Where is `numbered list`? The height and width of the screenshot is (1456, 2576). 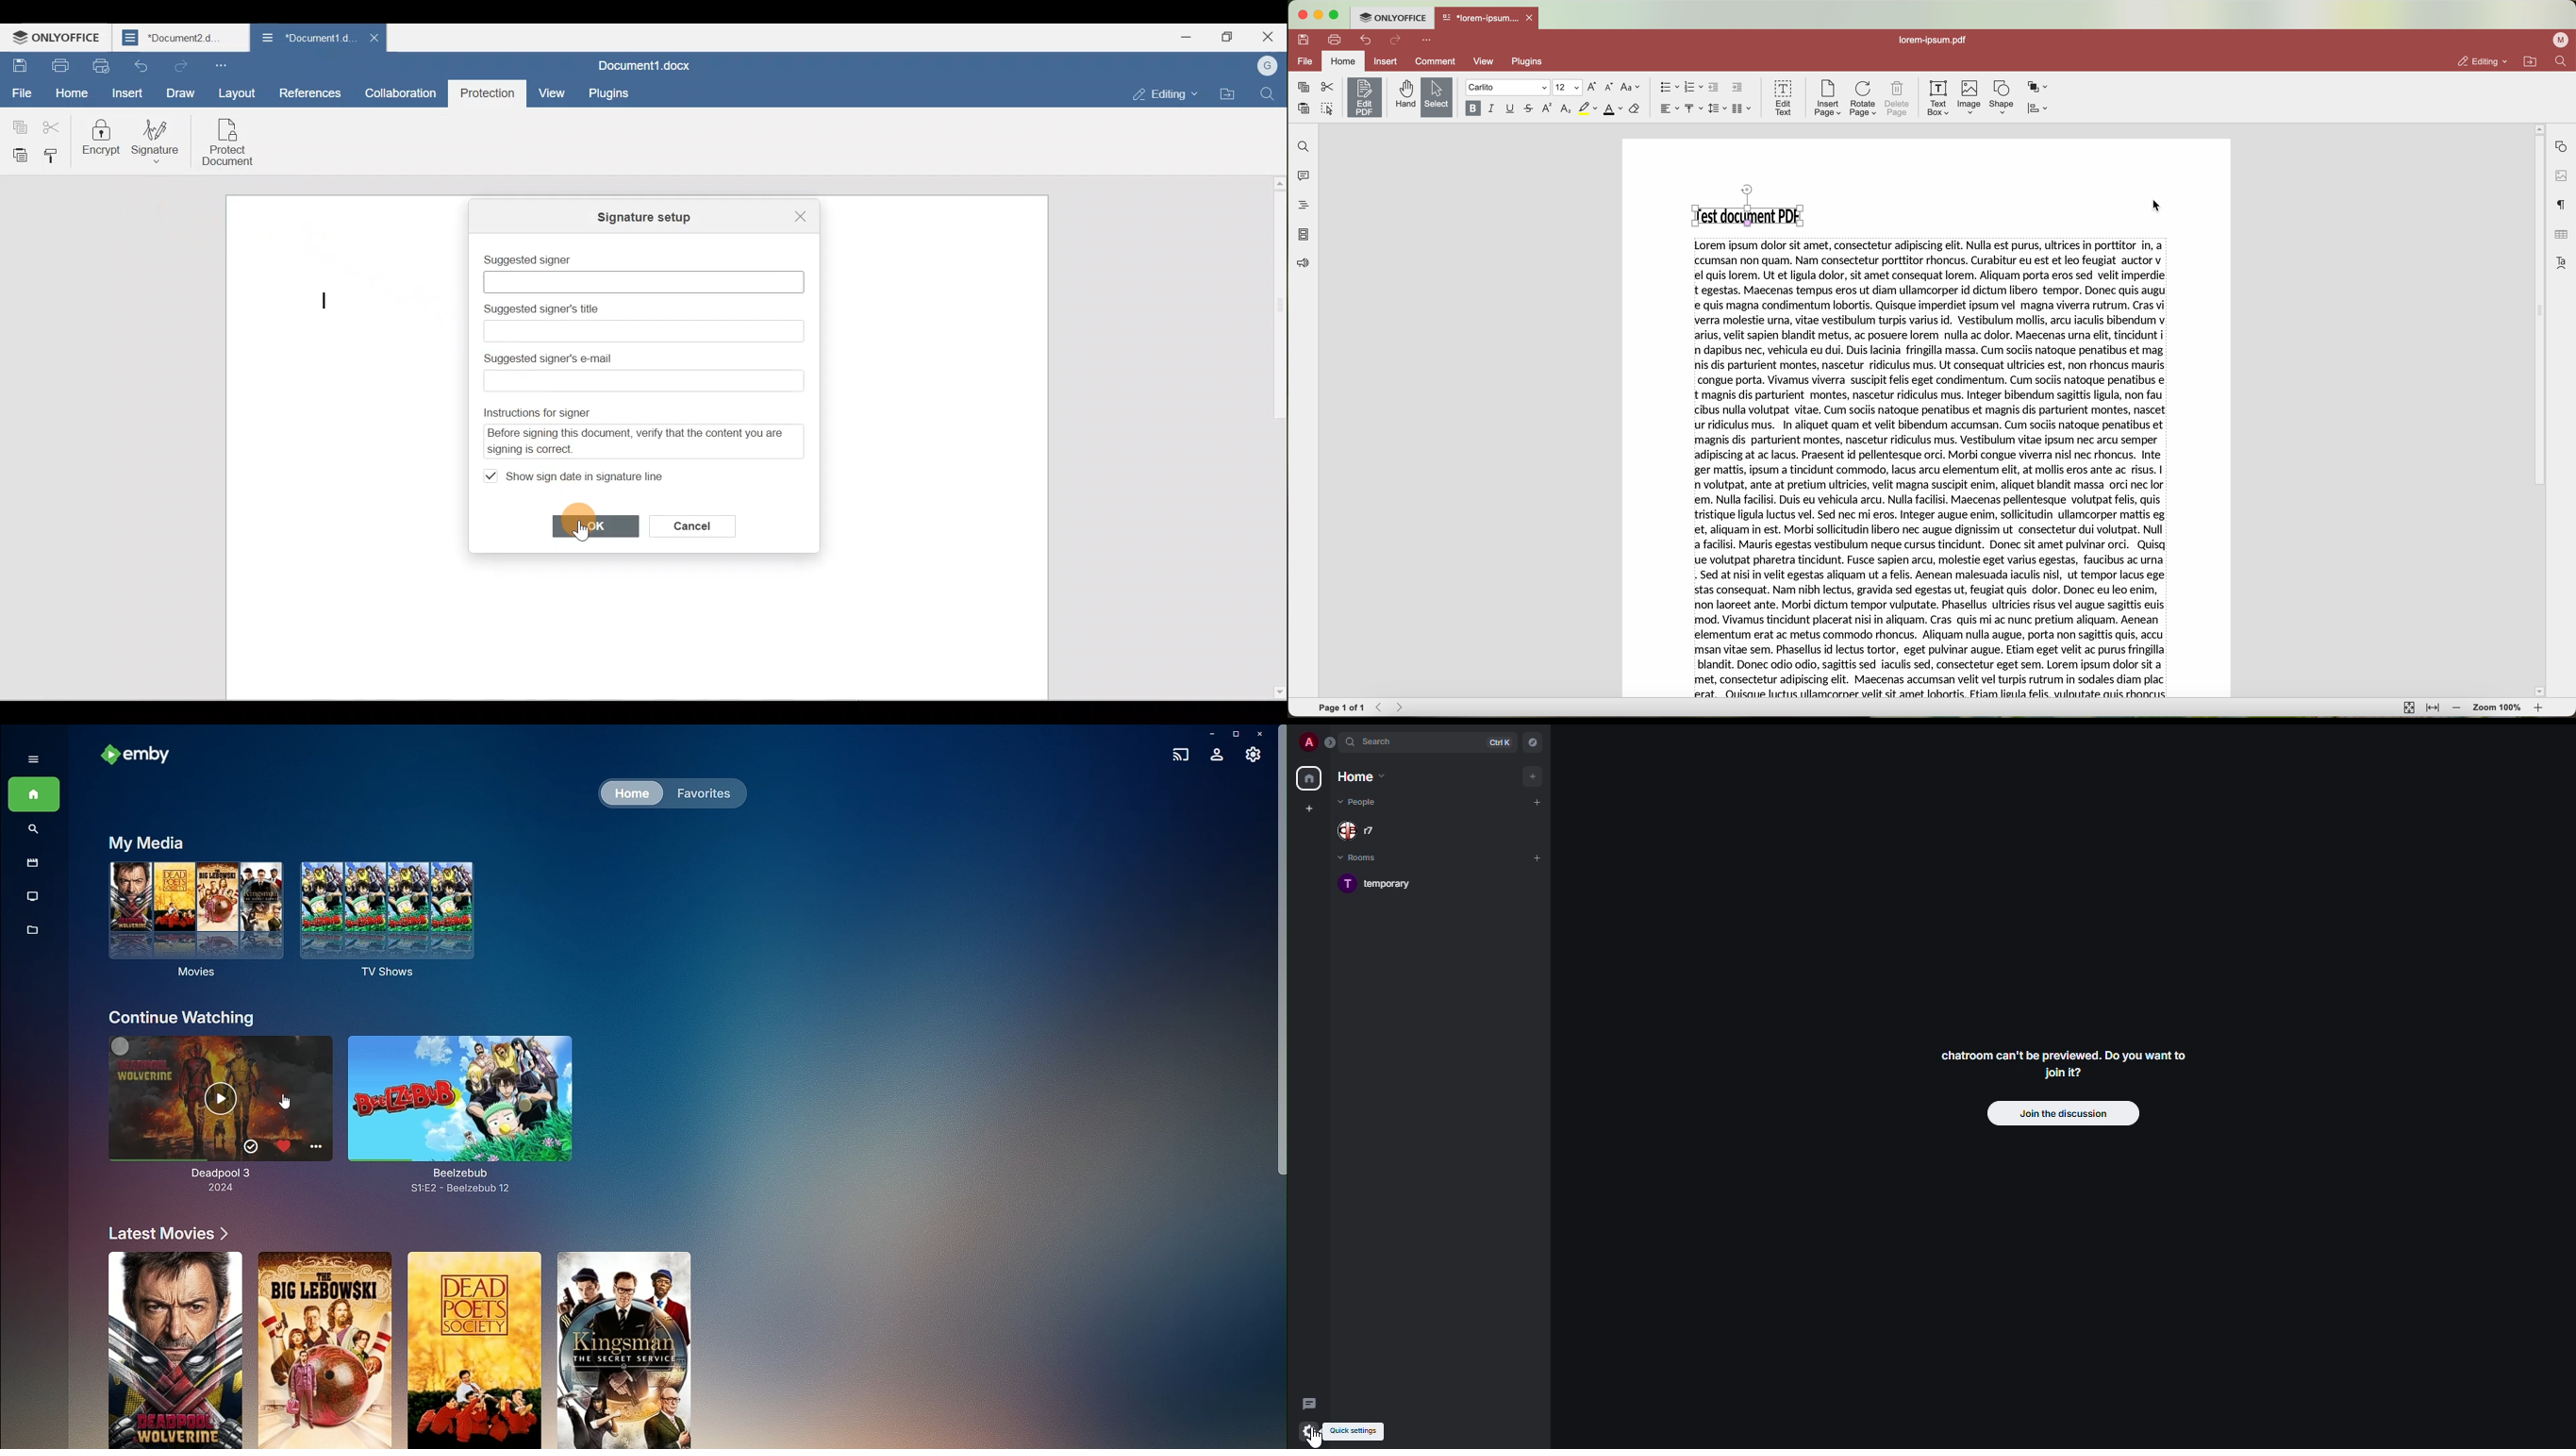 numbered list is located at coordinates (1694, 88).